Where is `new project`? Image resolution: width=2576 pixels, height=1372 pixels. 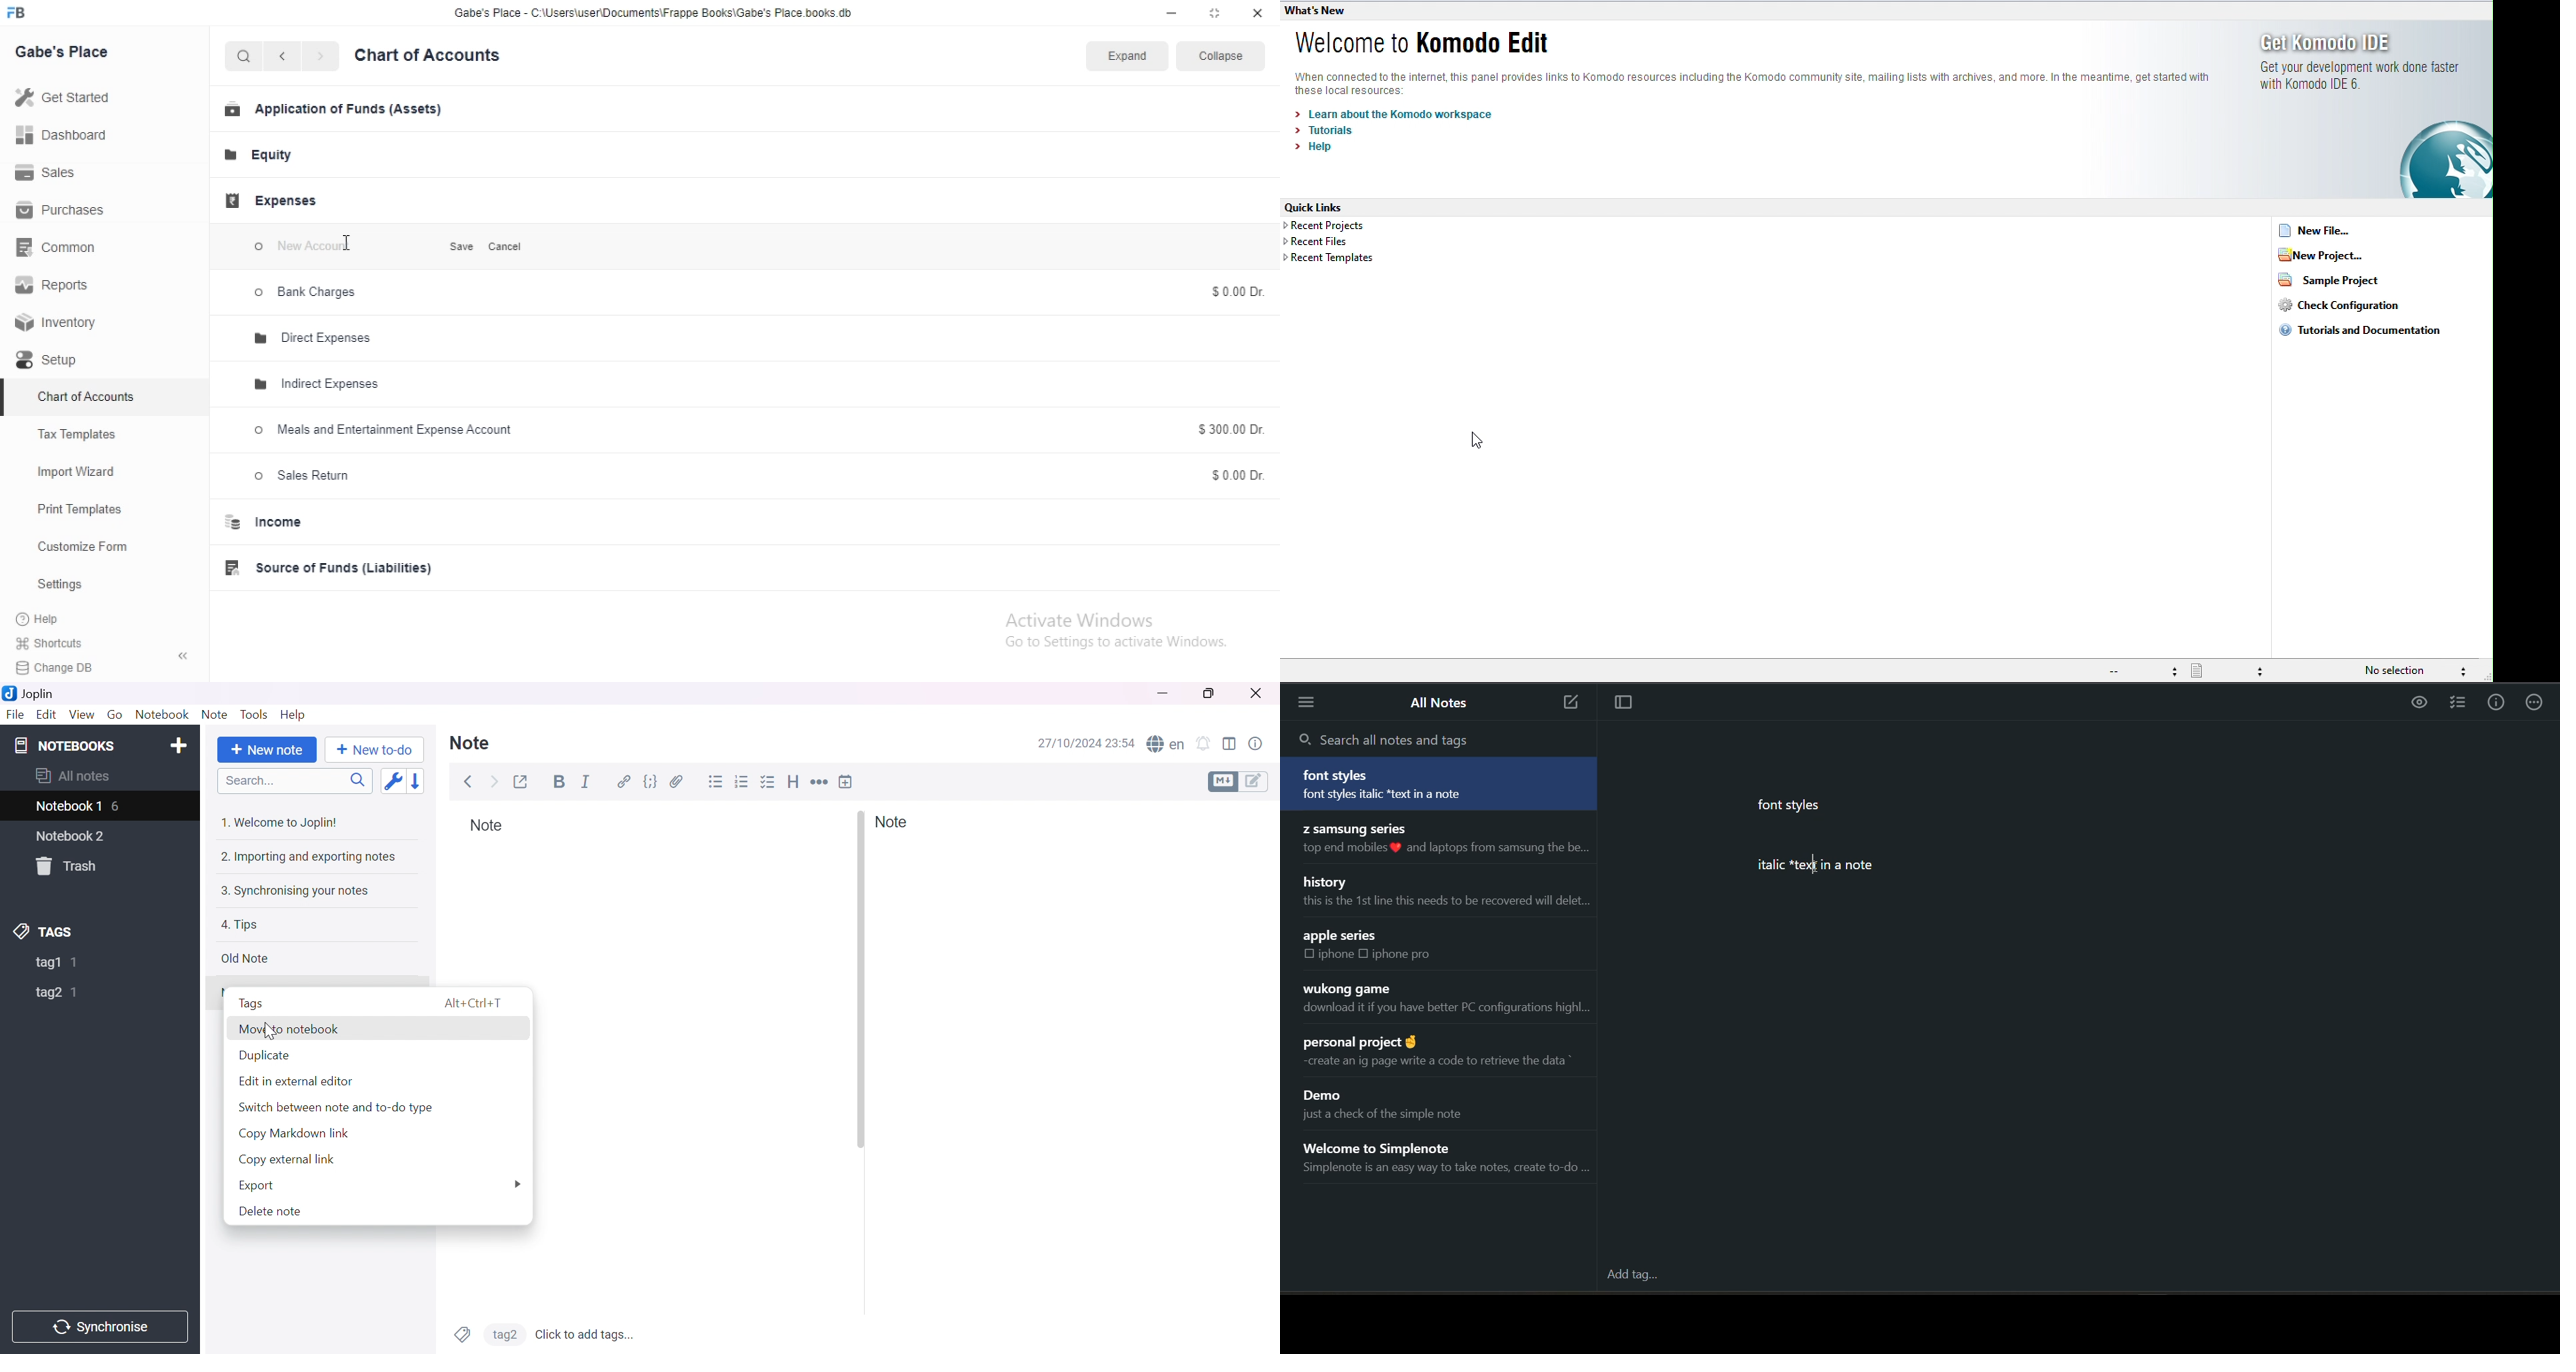 new project is located at coordinates (2344, 255).